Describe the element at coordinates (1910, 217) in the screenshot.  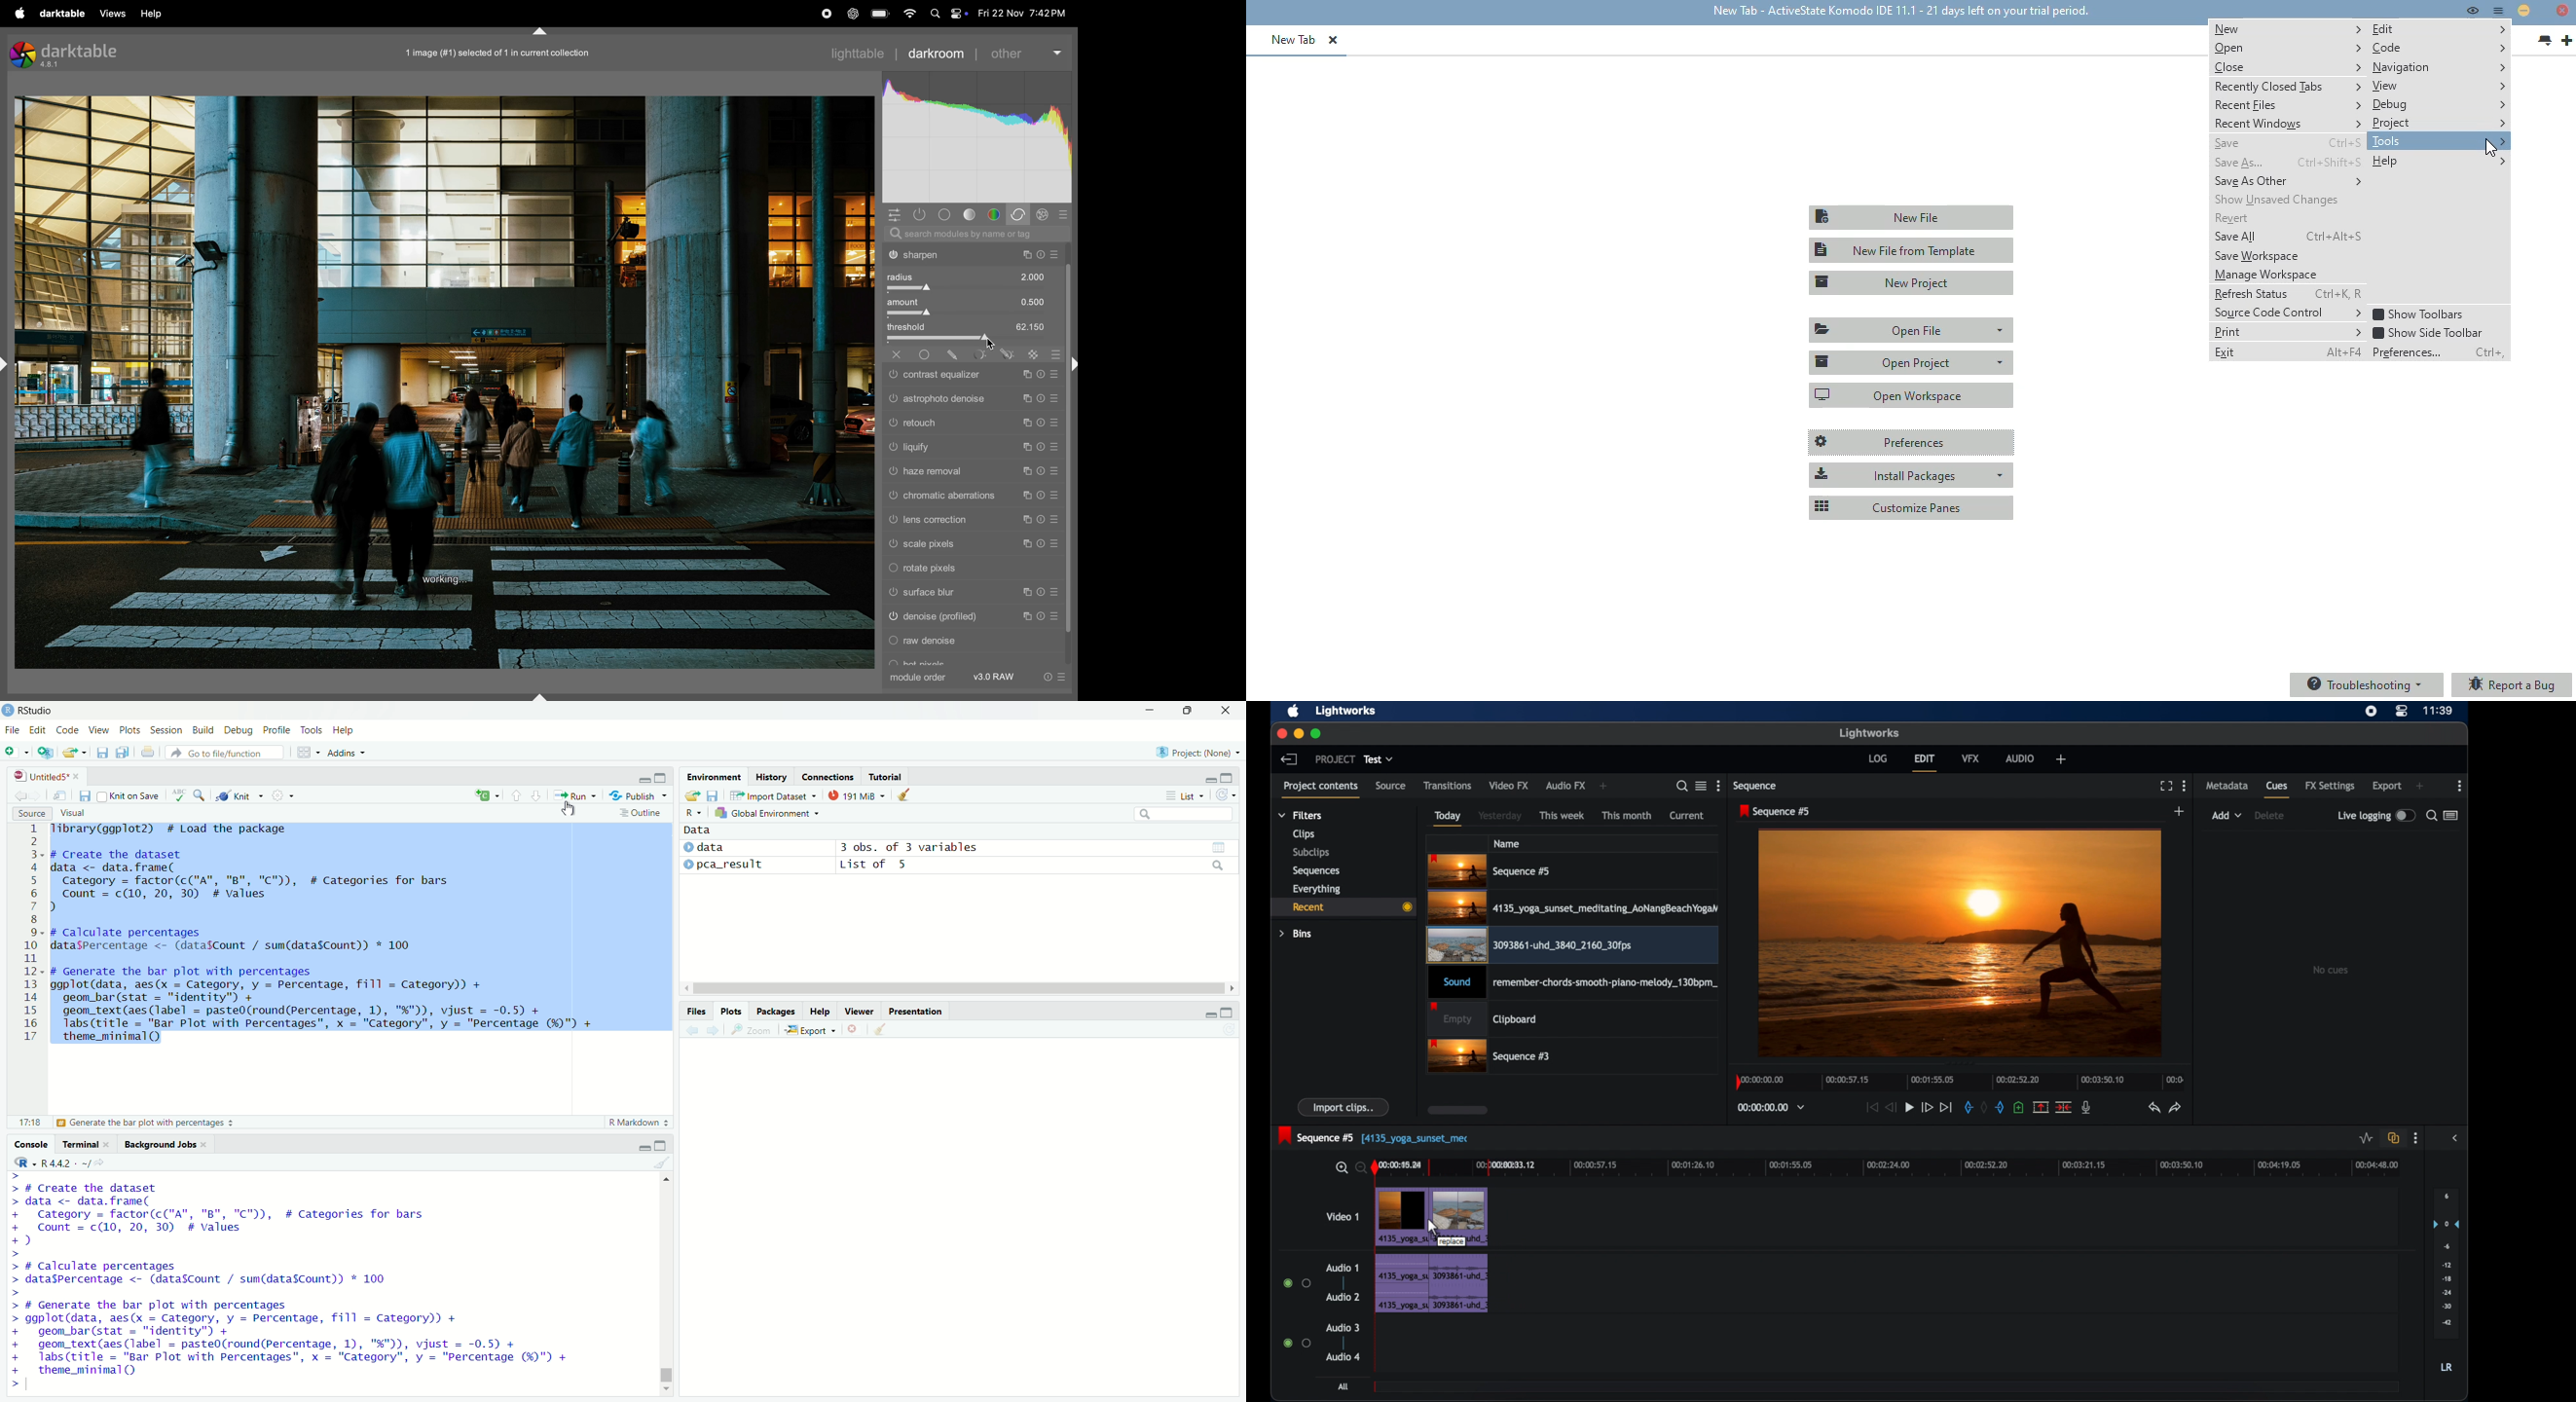
I see `new file` at that location.